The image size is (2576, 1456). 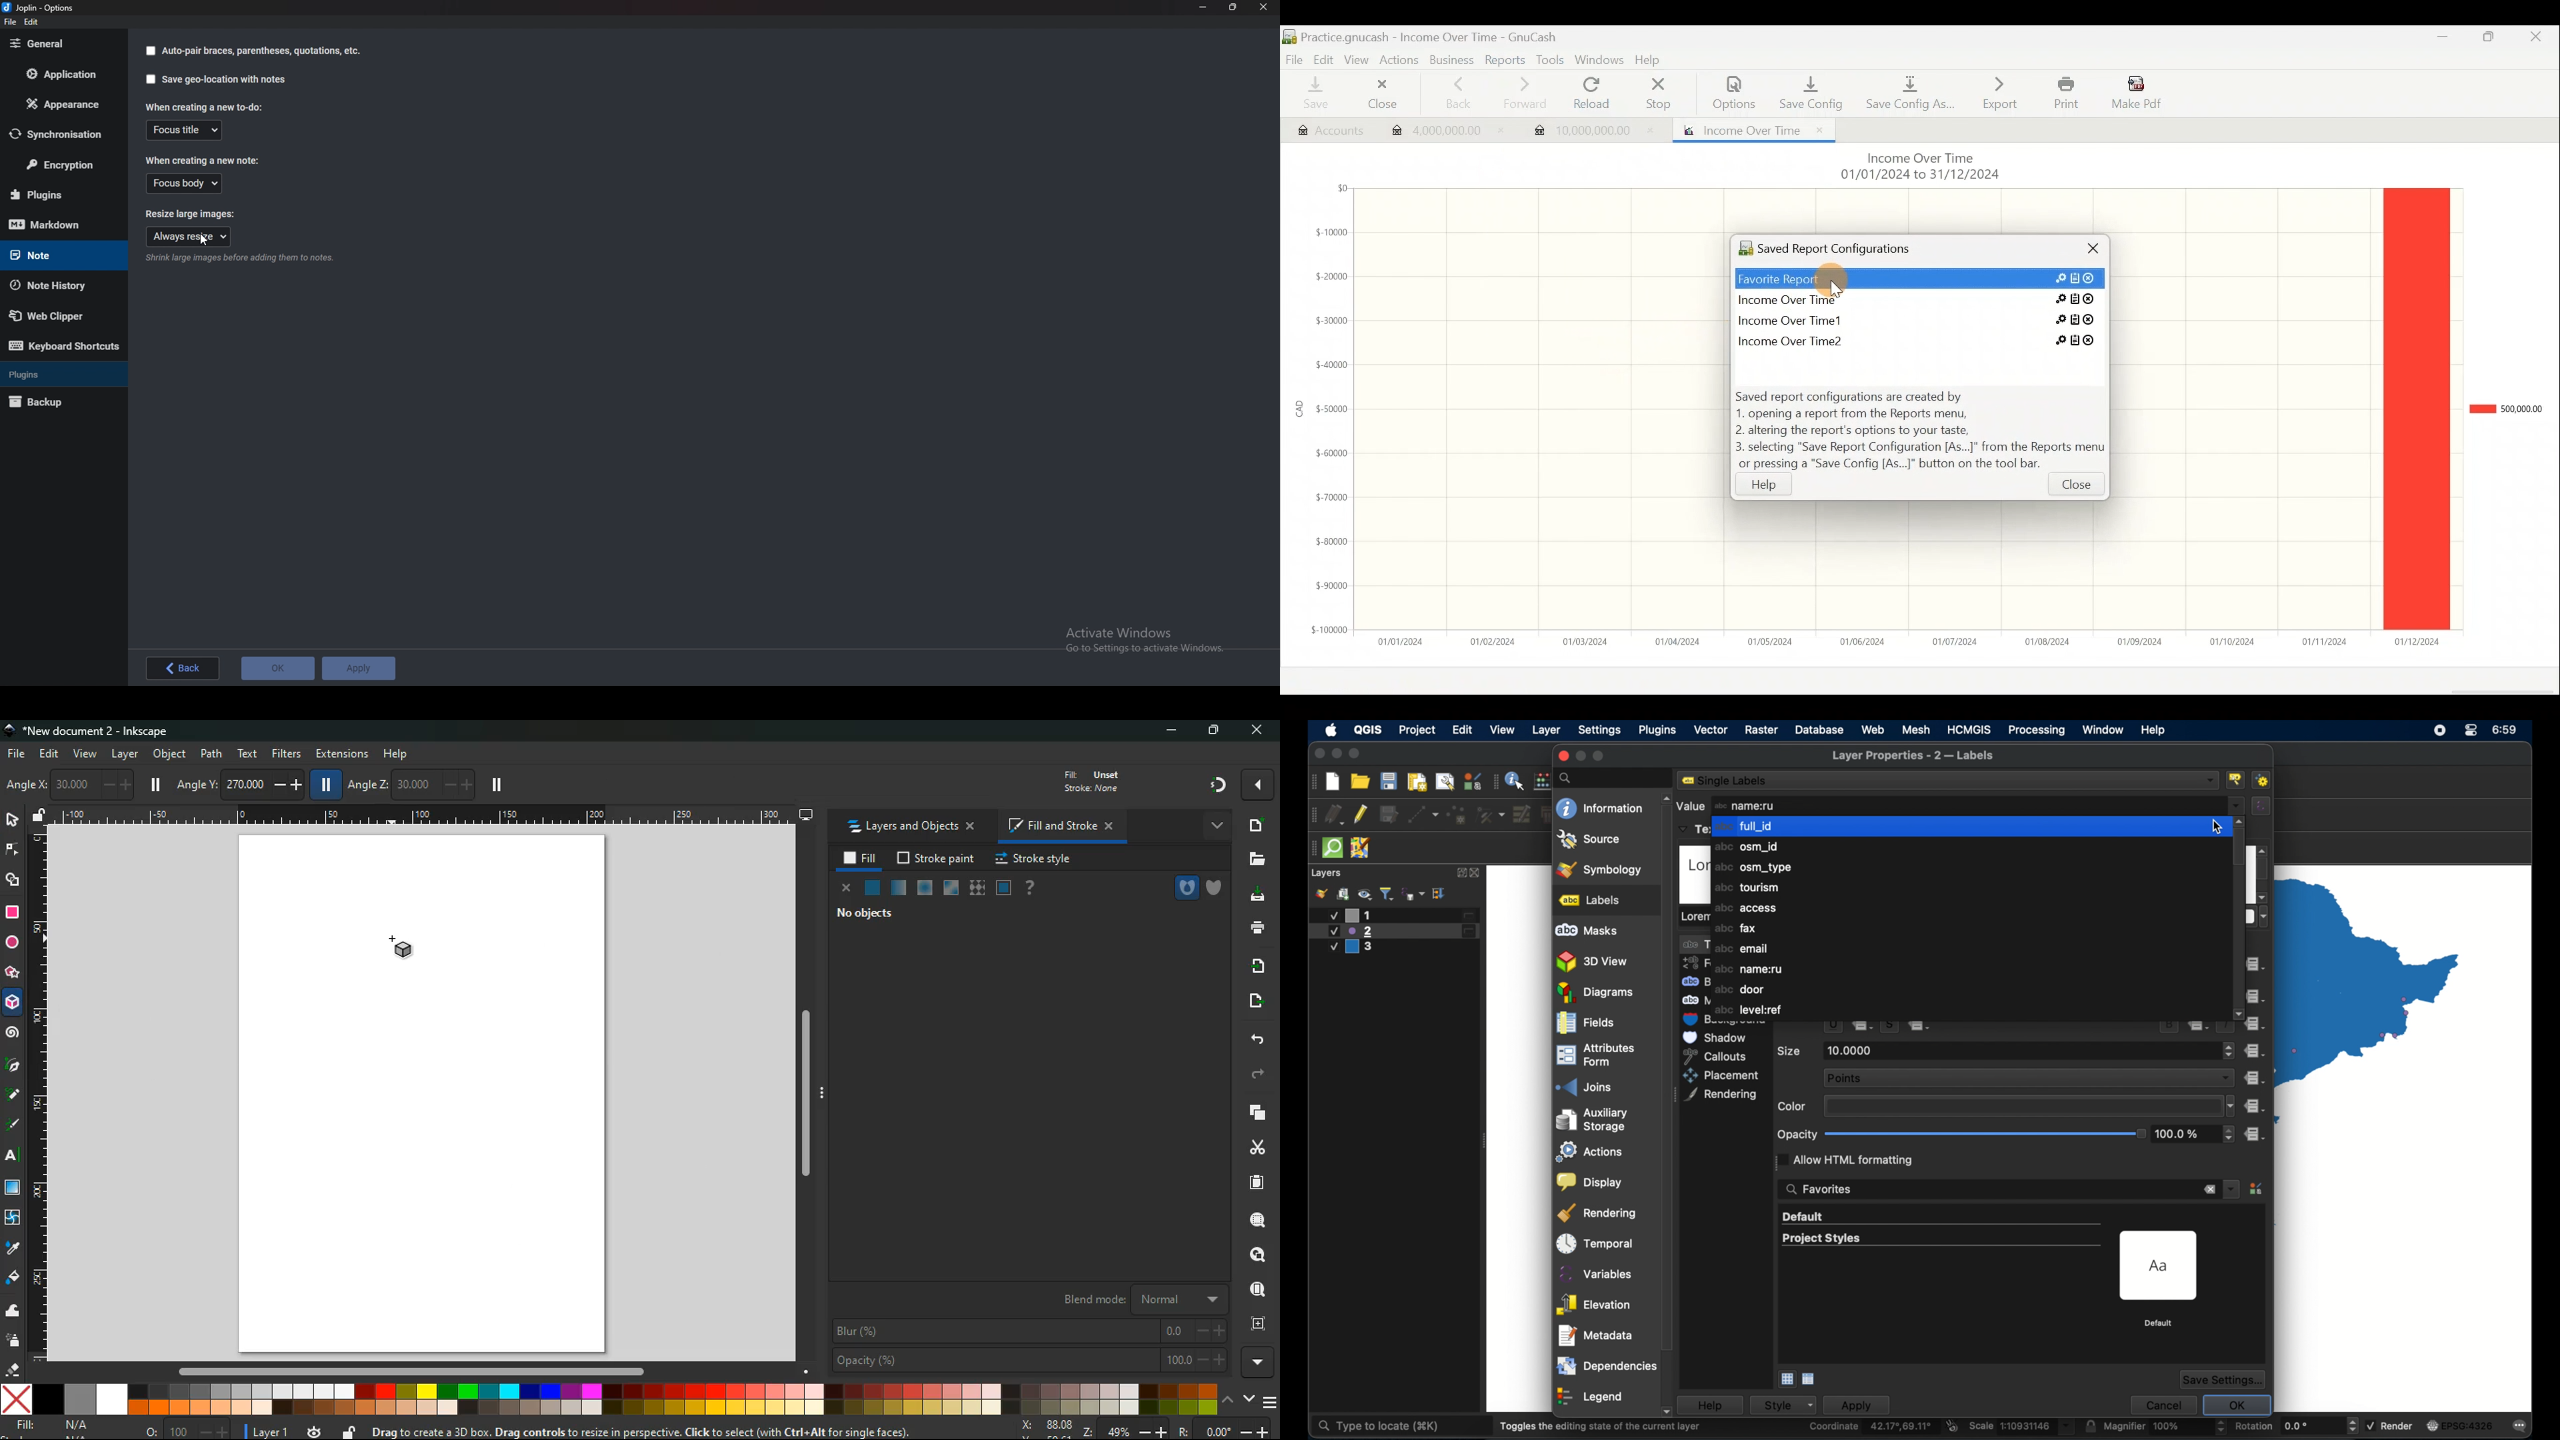 I want to click on menu, so click(x=1272, y=1403).